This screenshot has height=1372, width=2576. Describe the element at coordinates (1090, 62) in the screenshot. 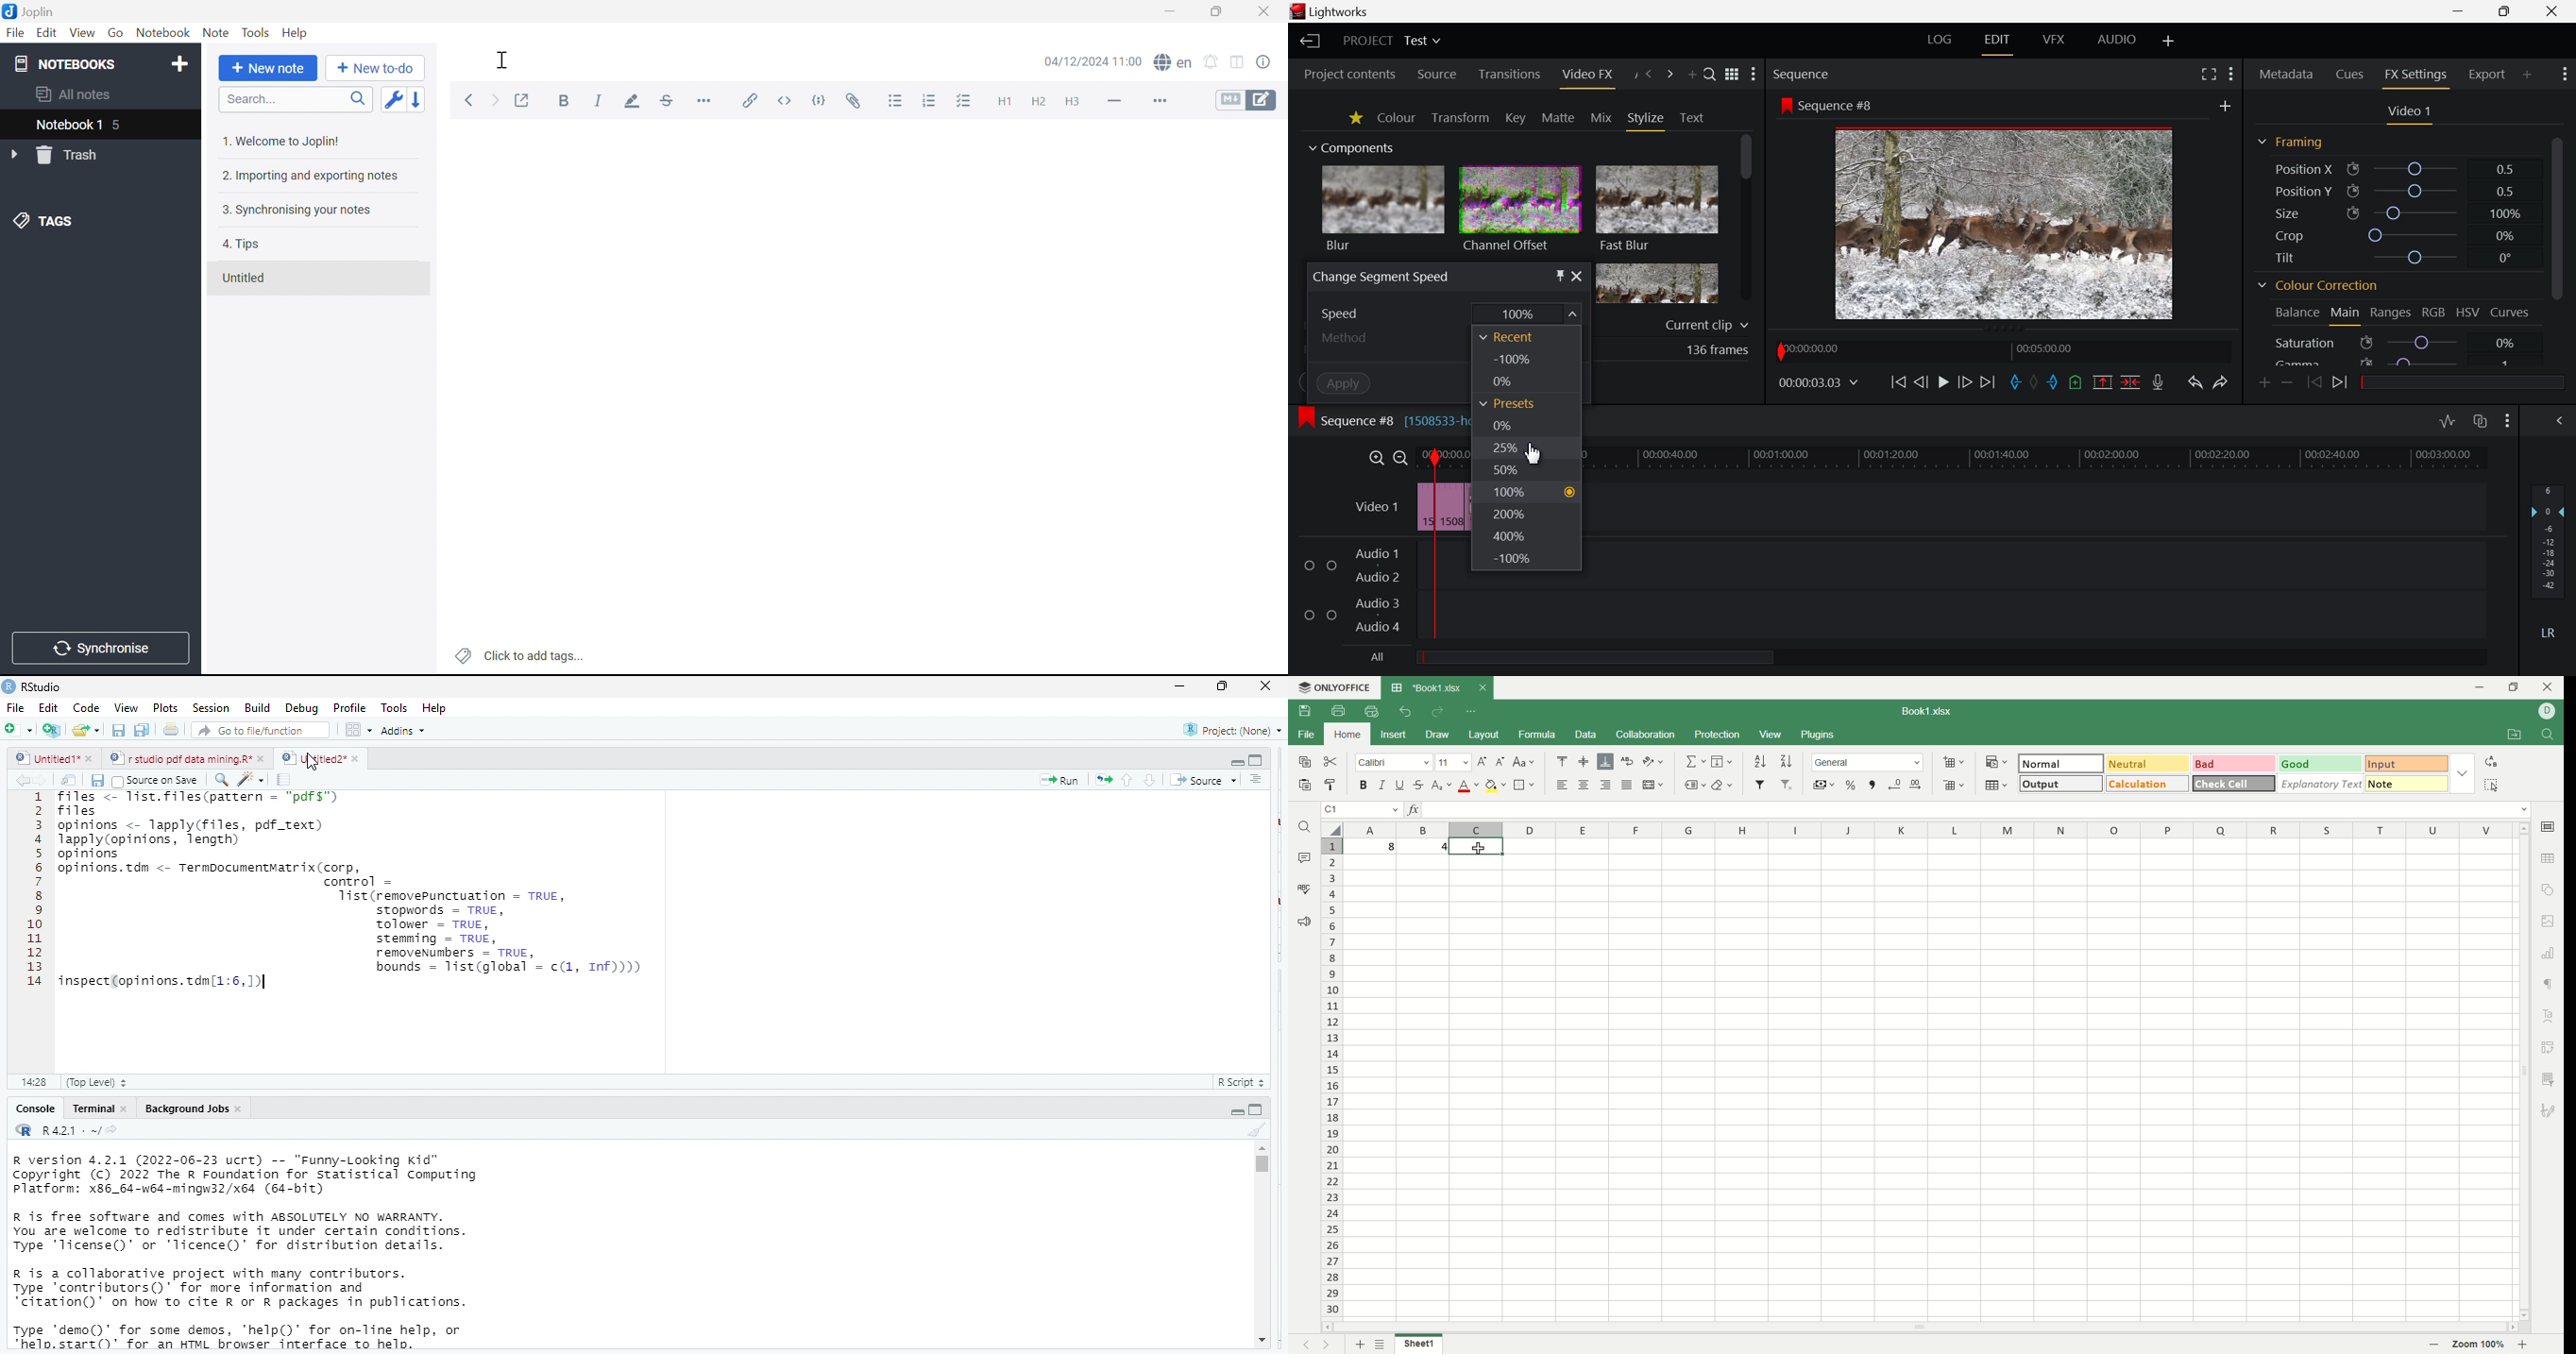

I see `04/12/2024` at that location.